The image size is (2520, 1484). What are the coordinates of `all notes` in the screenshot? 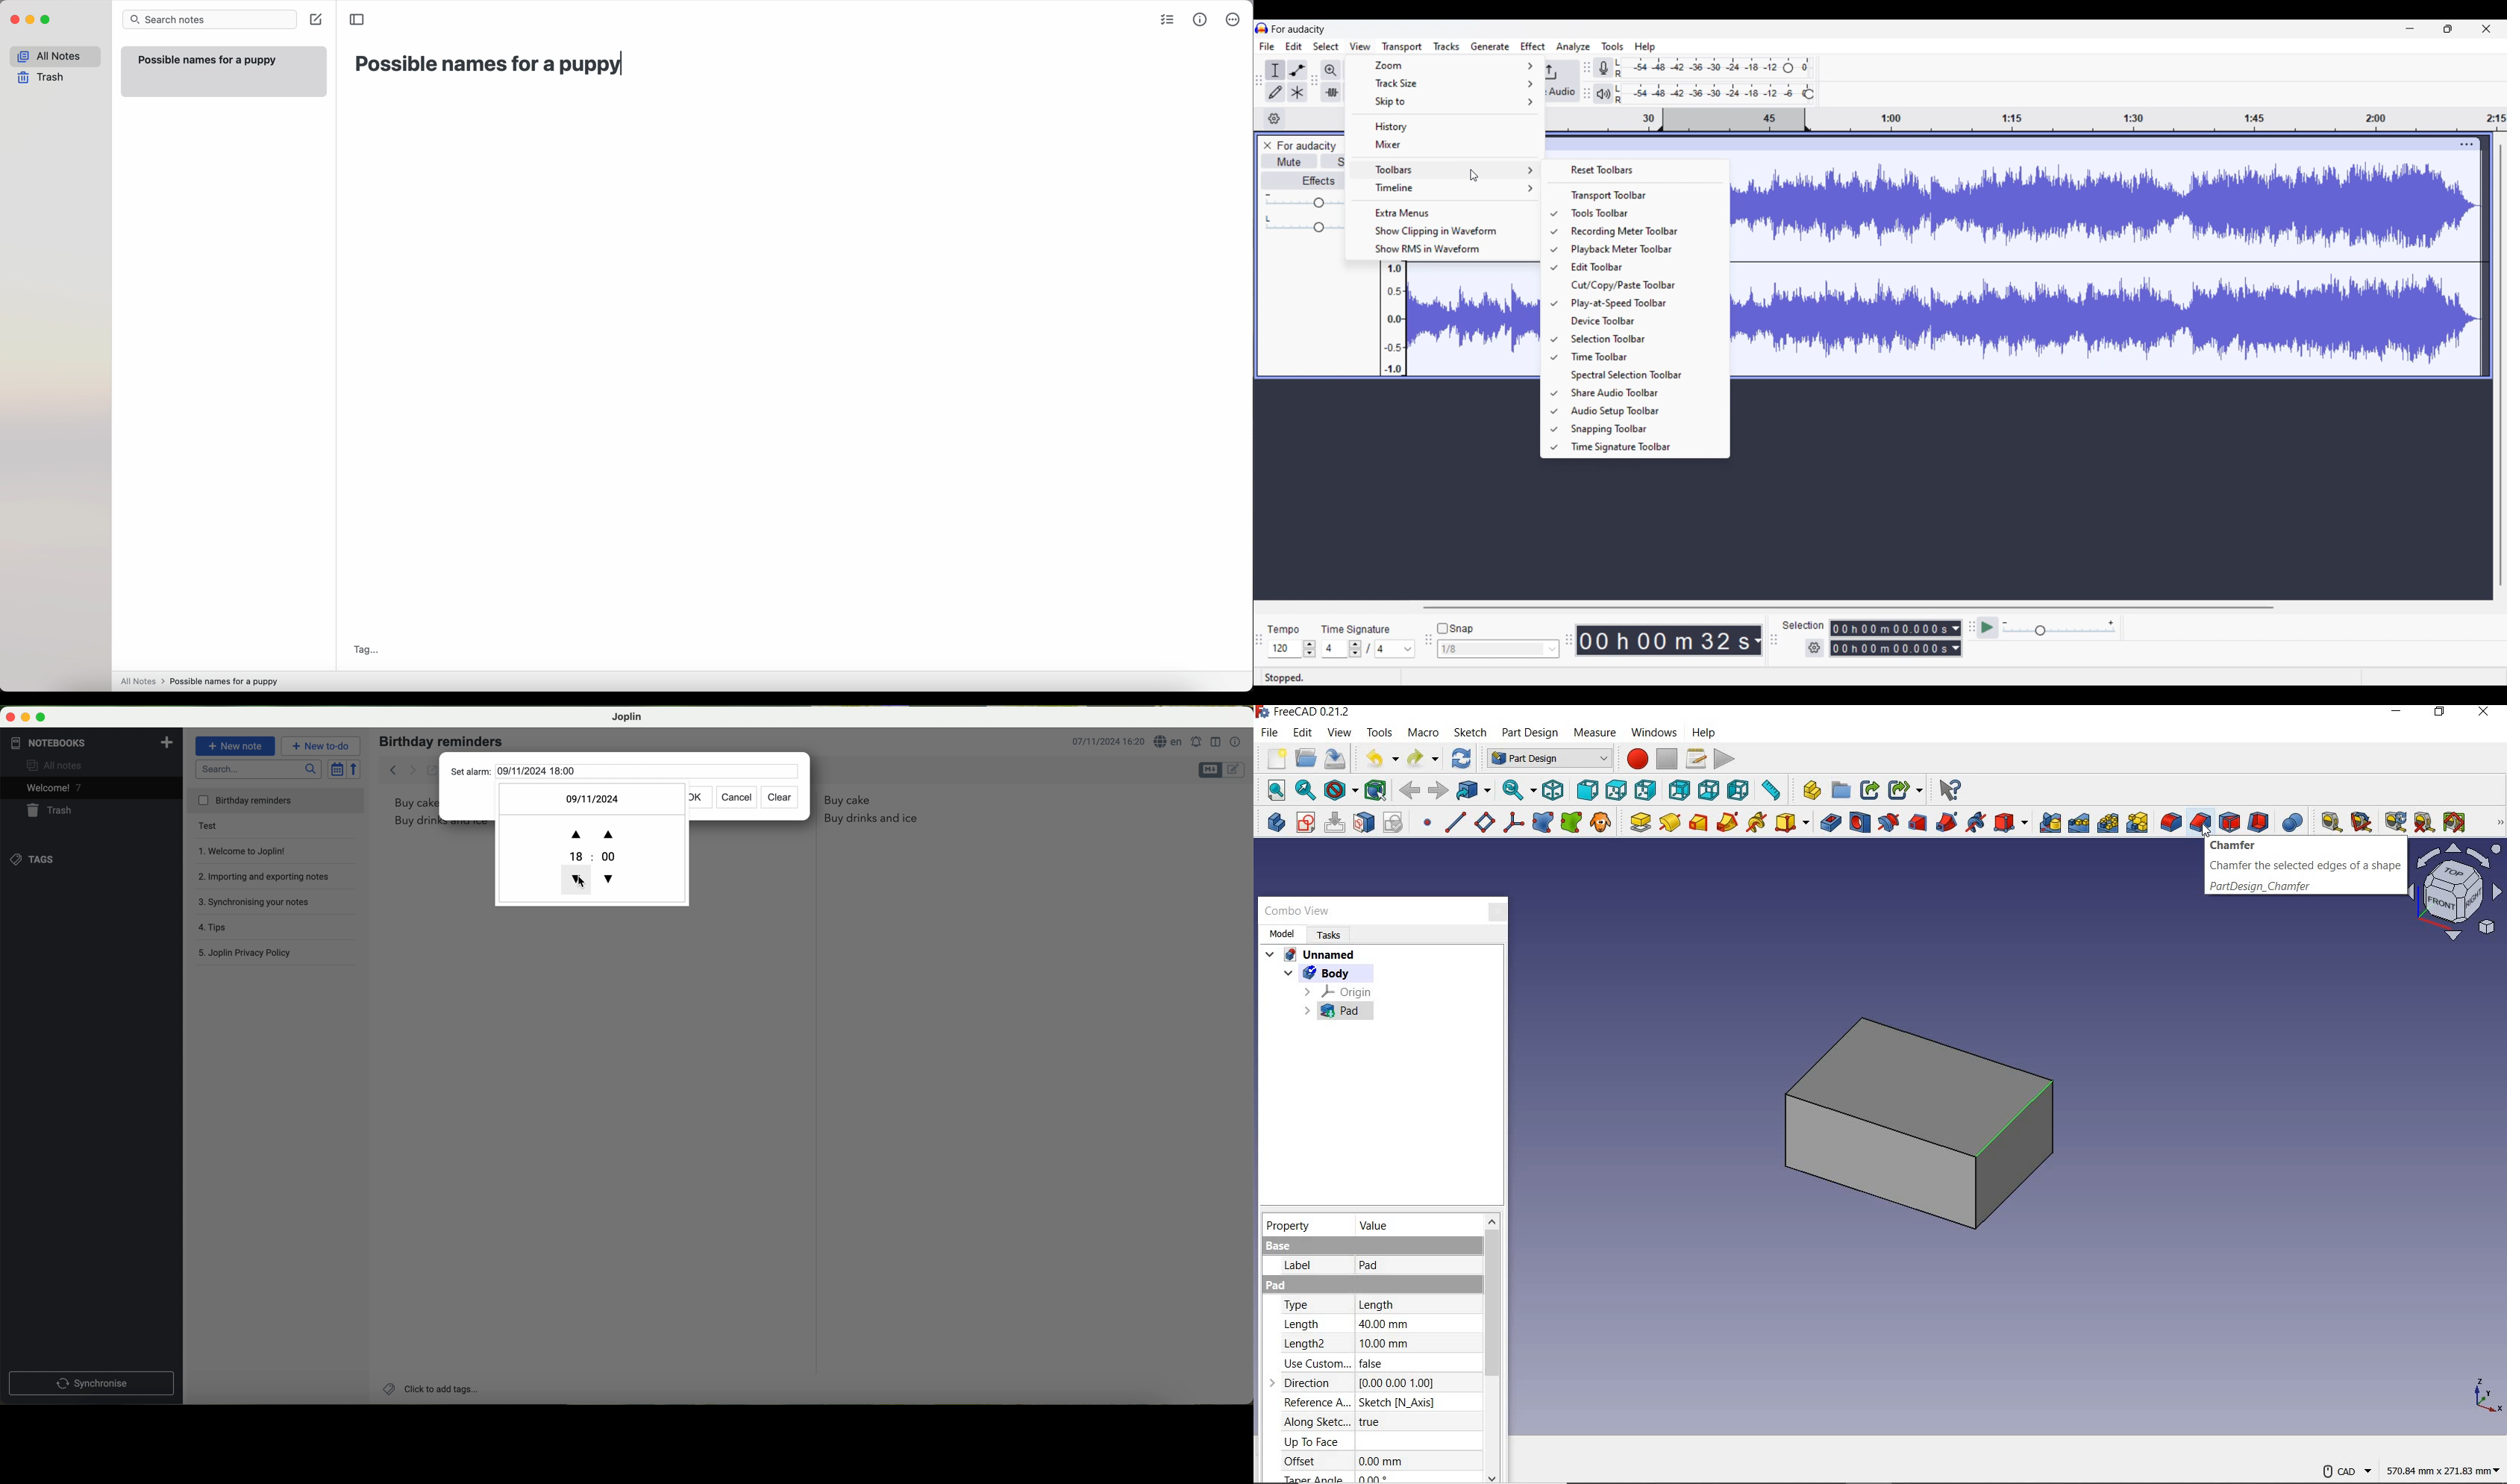 It's located at (64, 766).